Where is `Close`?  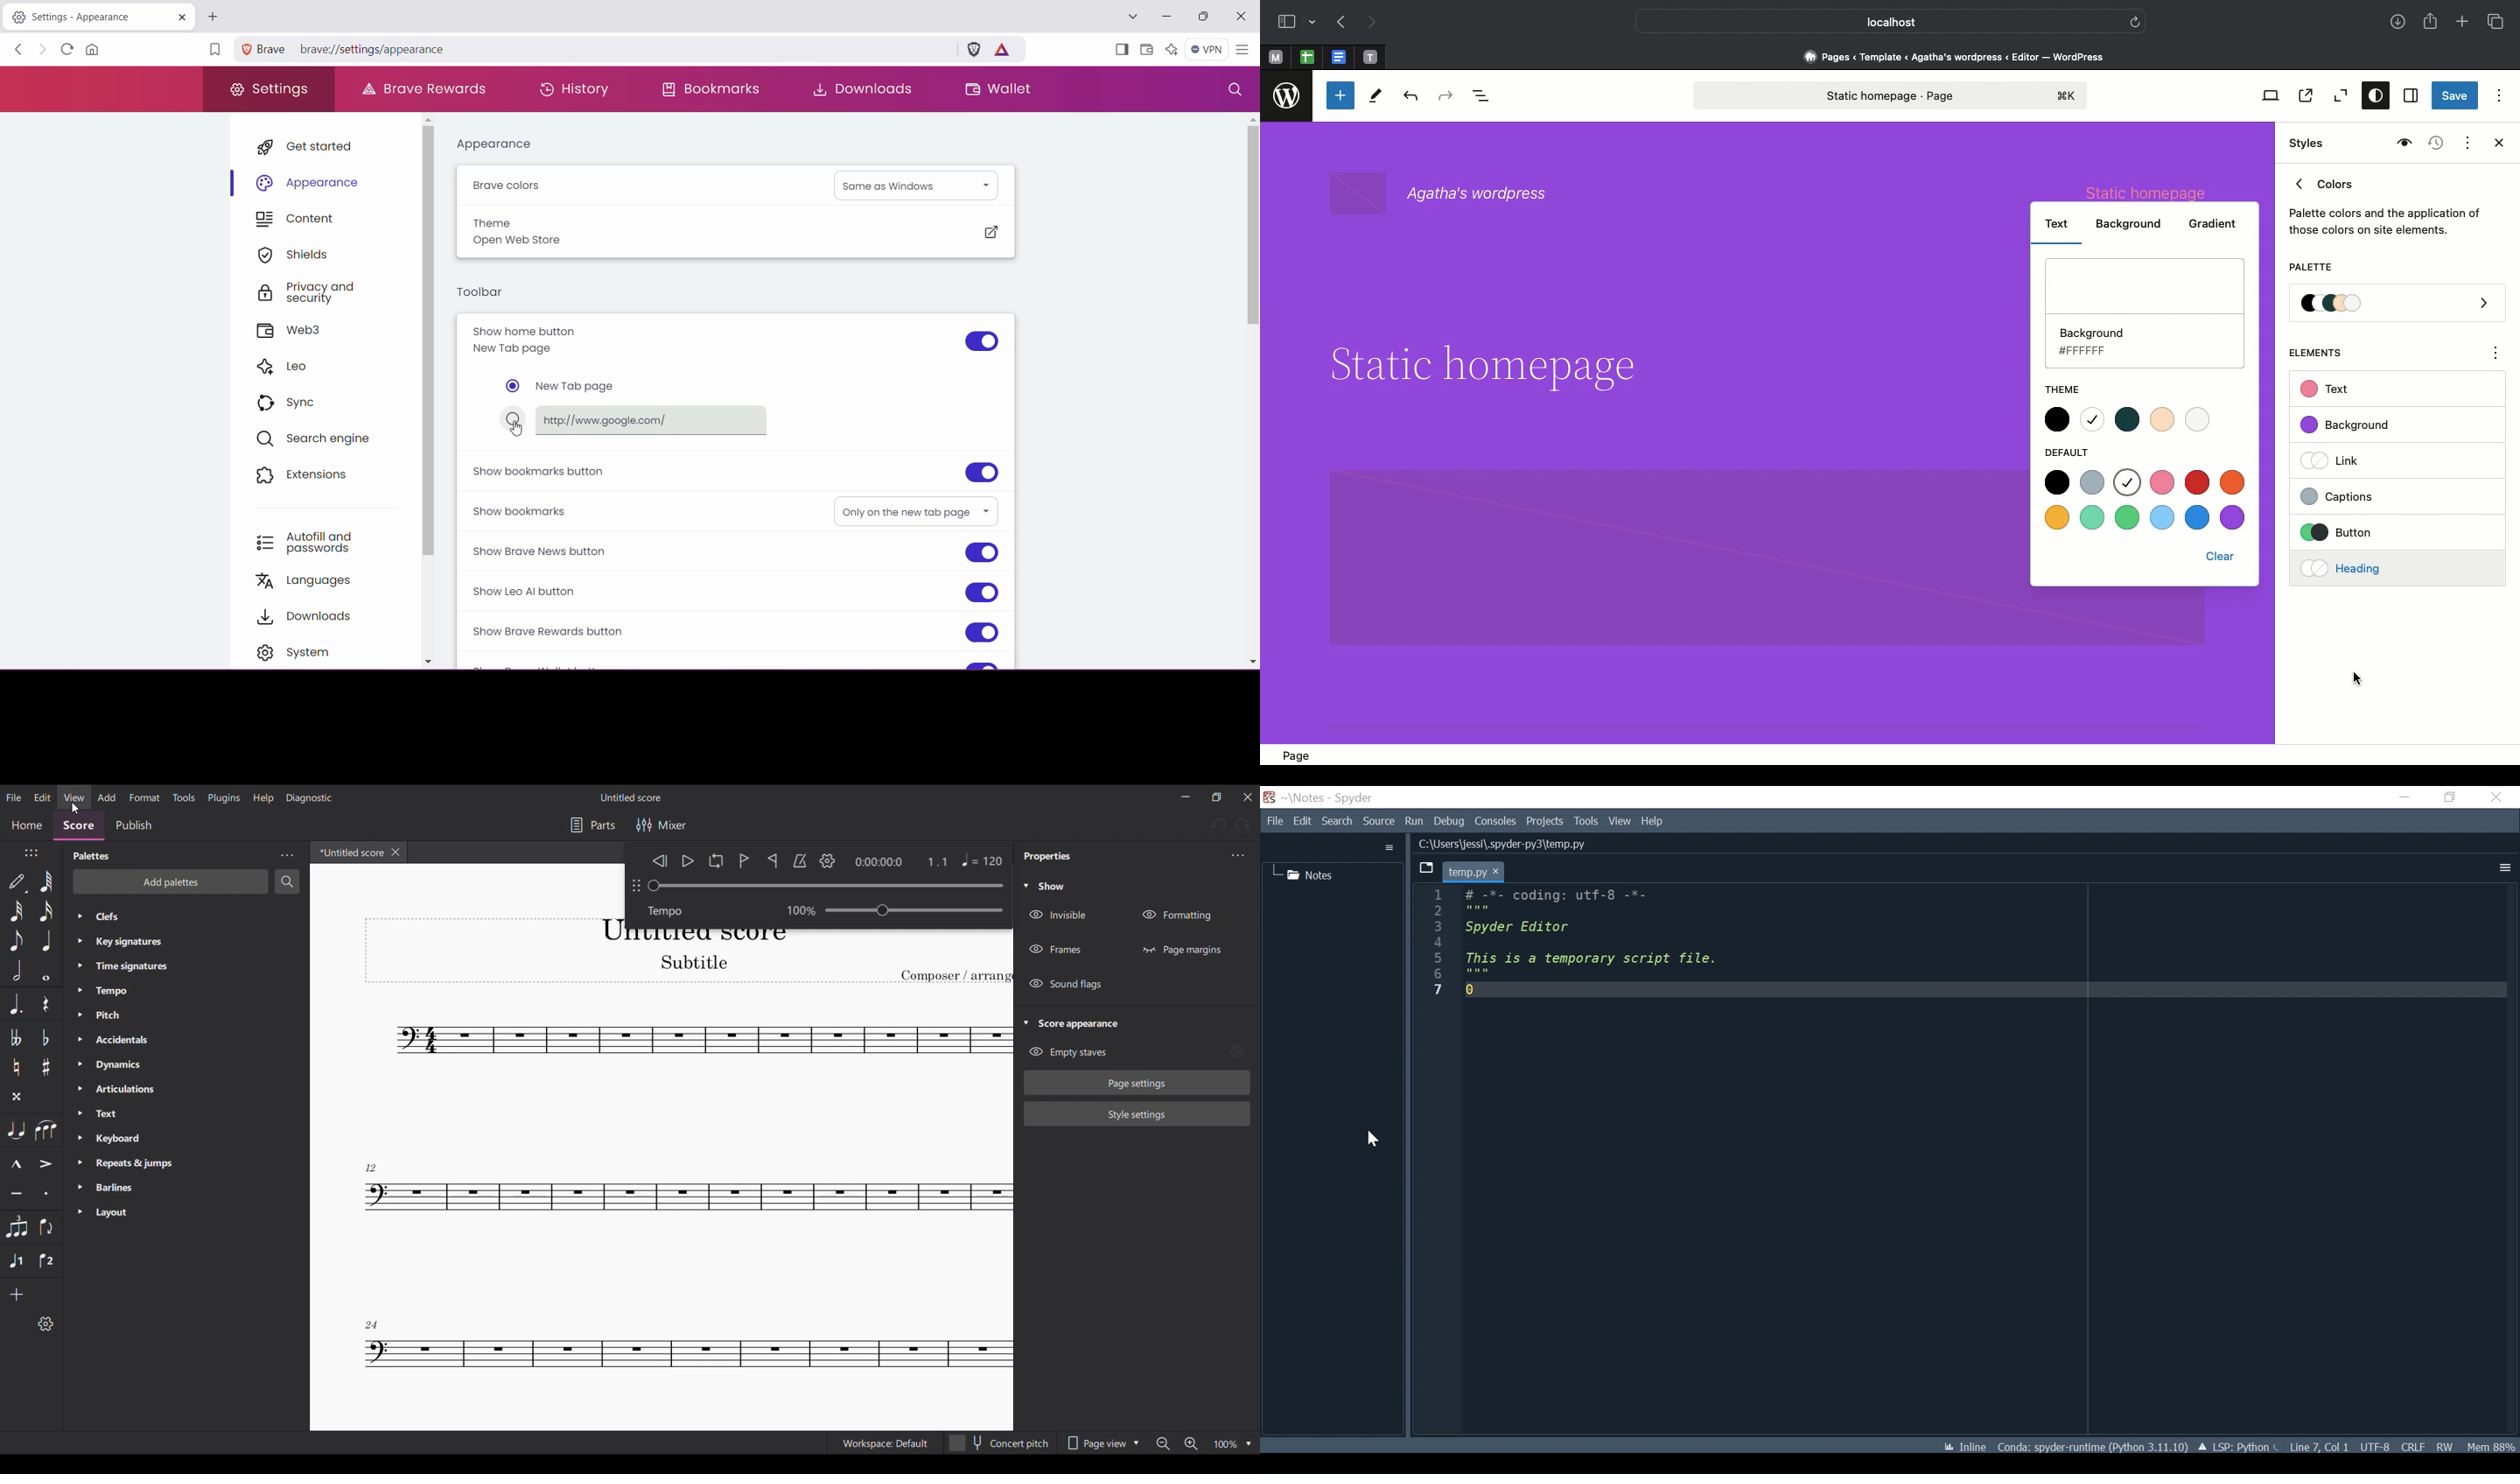
Close is located at coordinates (2496, 144).